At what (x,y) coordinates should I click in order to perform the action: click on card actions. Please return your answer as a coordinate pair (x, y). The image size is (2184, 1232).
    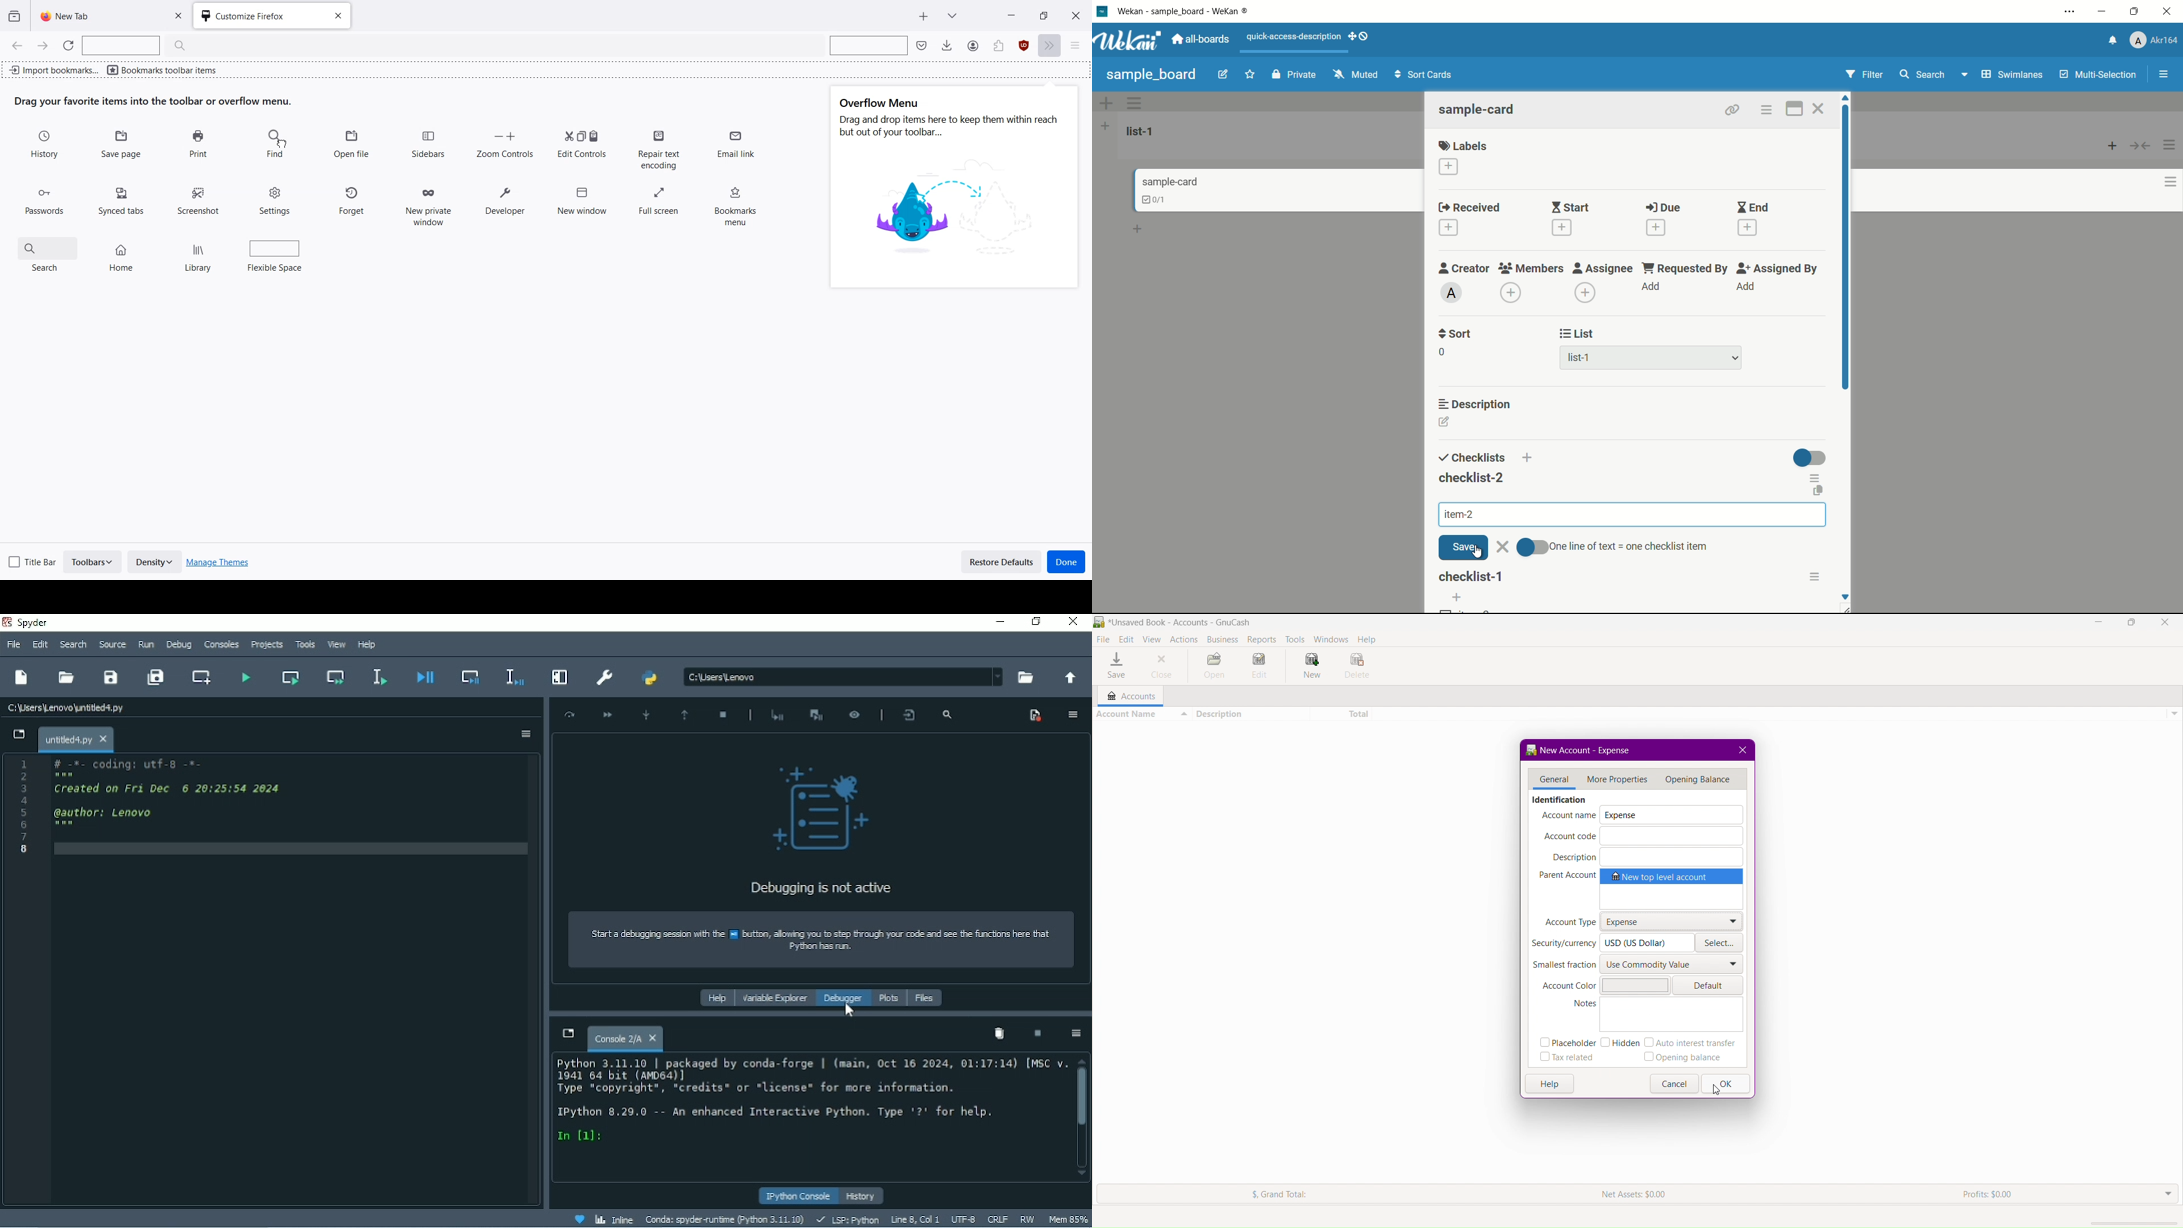
    Looking at the image, I should click on (2171, 182).